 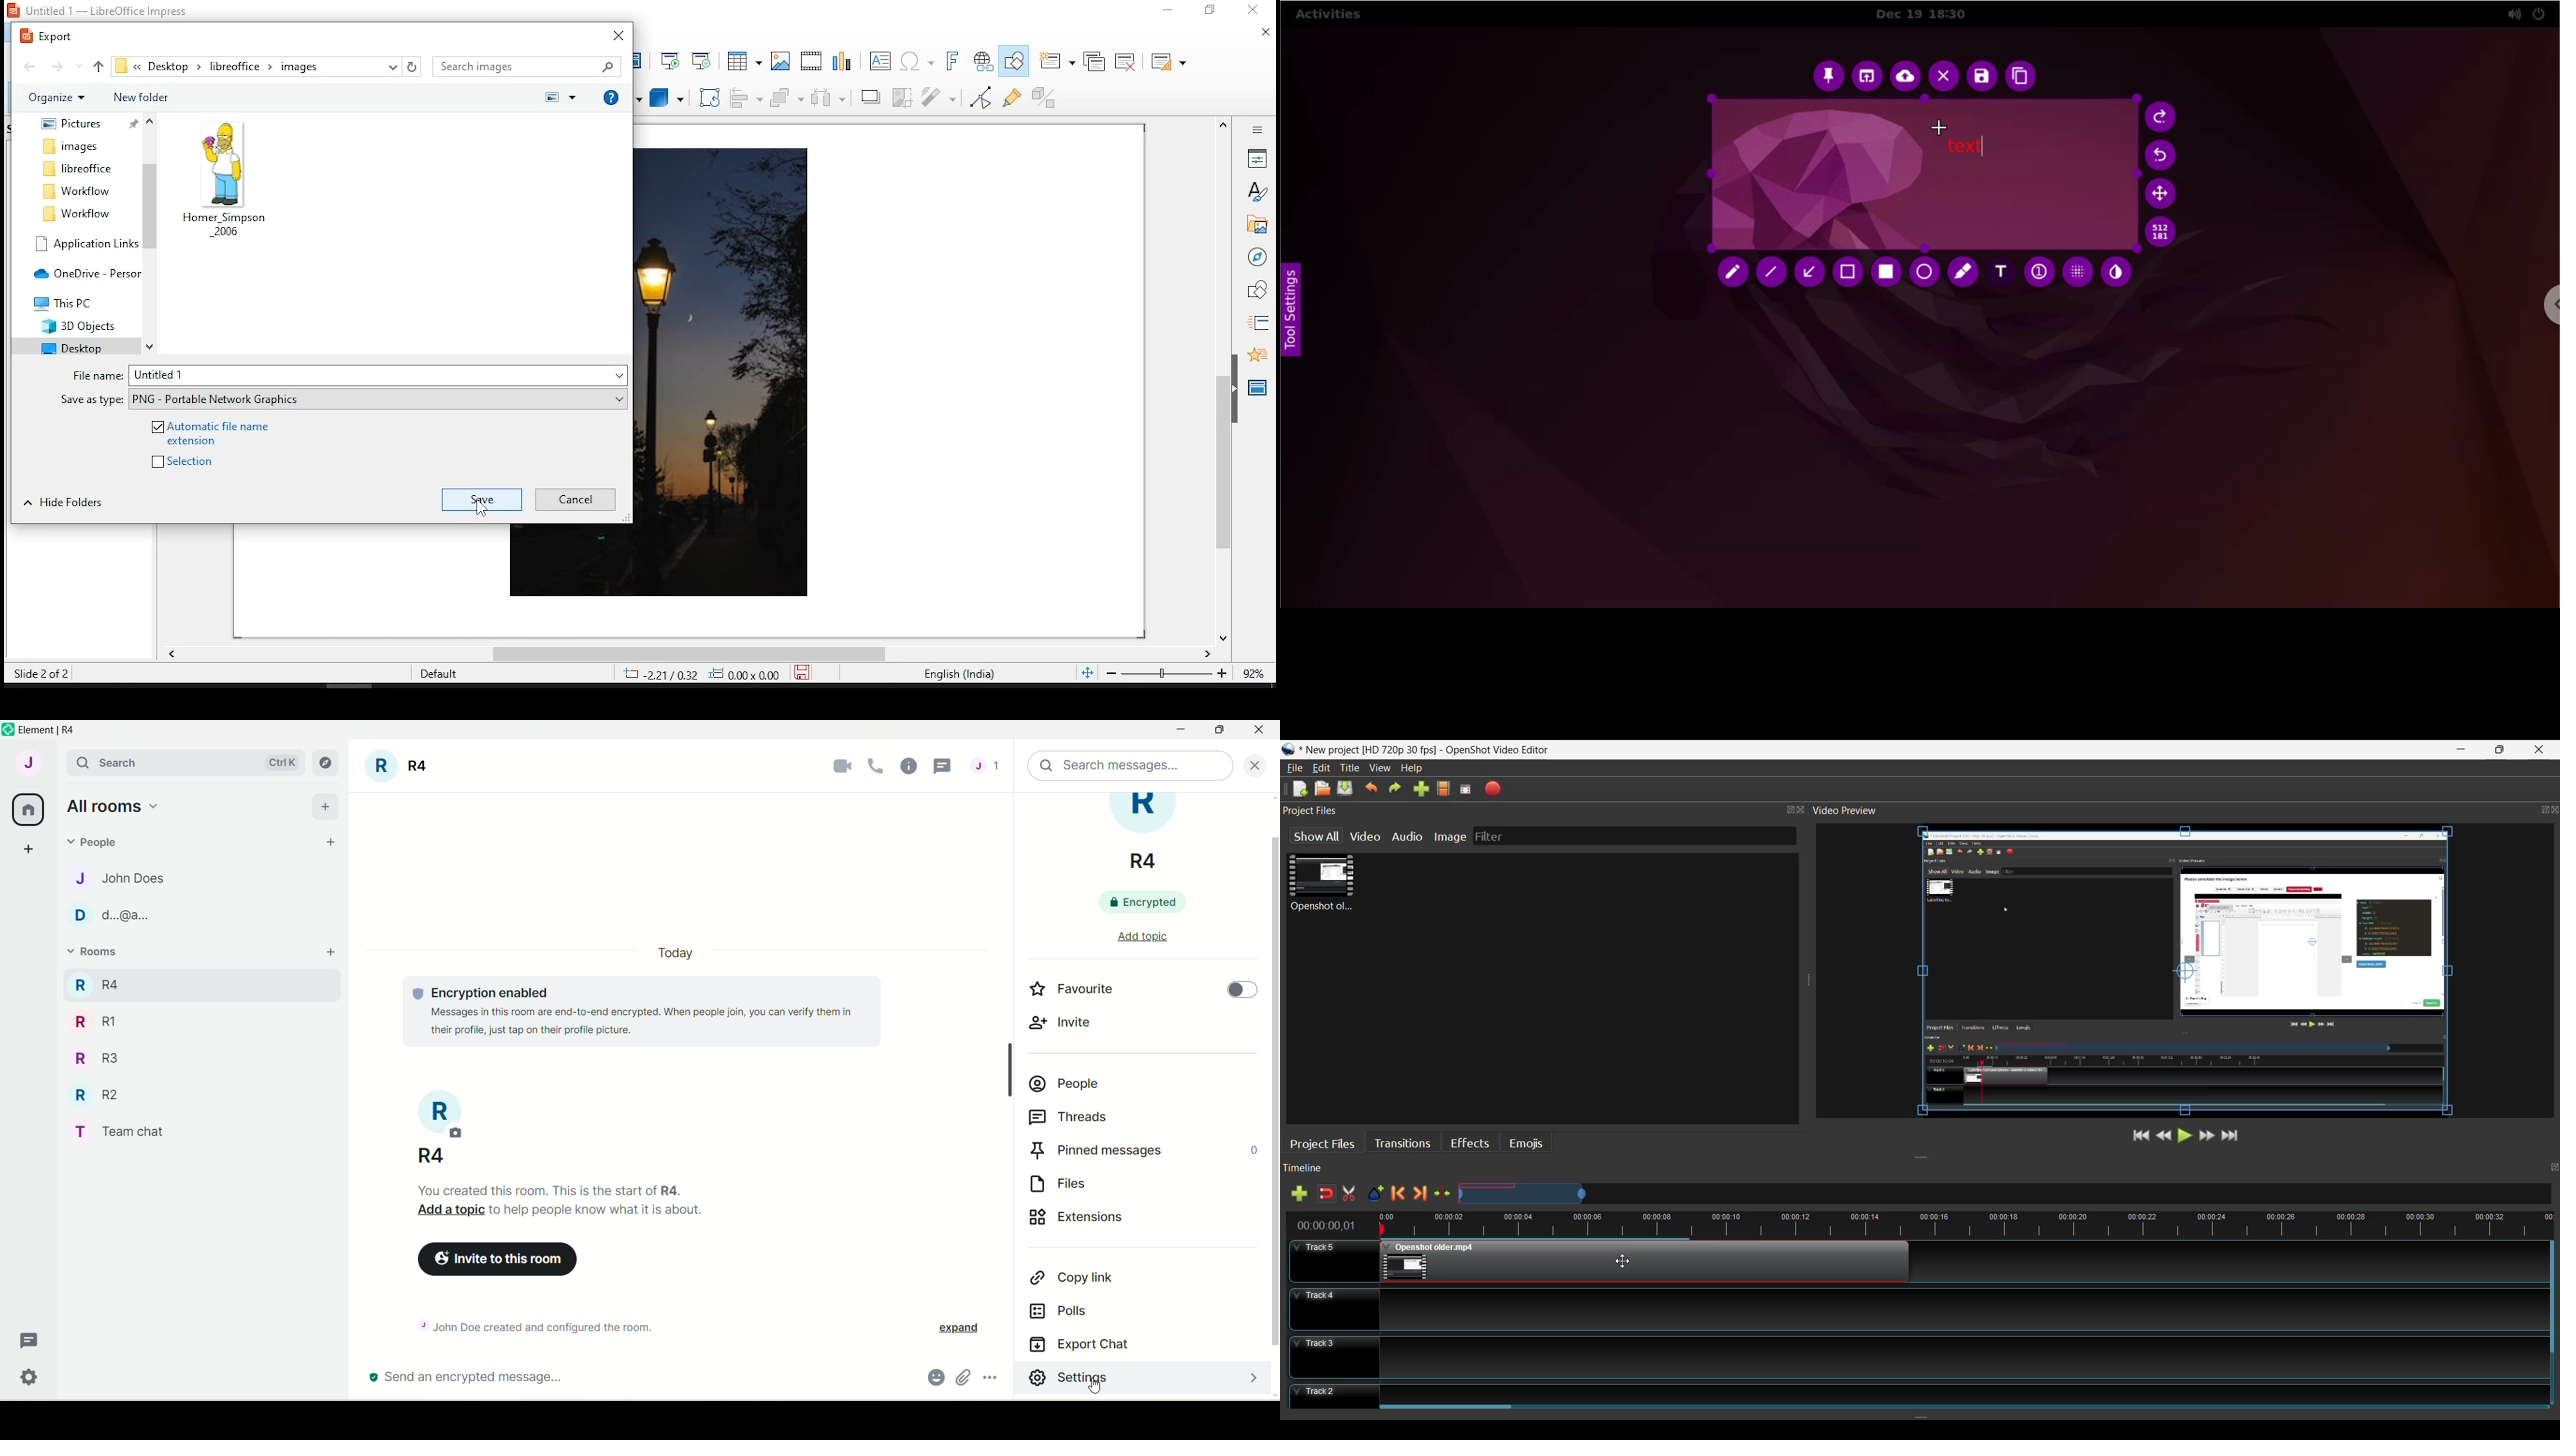 I want to click on Razor, so click(x=1351, y=1195).